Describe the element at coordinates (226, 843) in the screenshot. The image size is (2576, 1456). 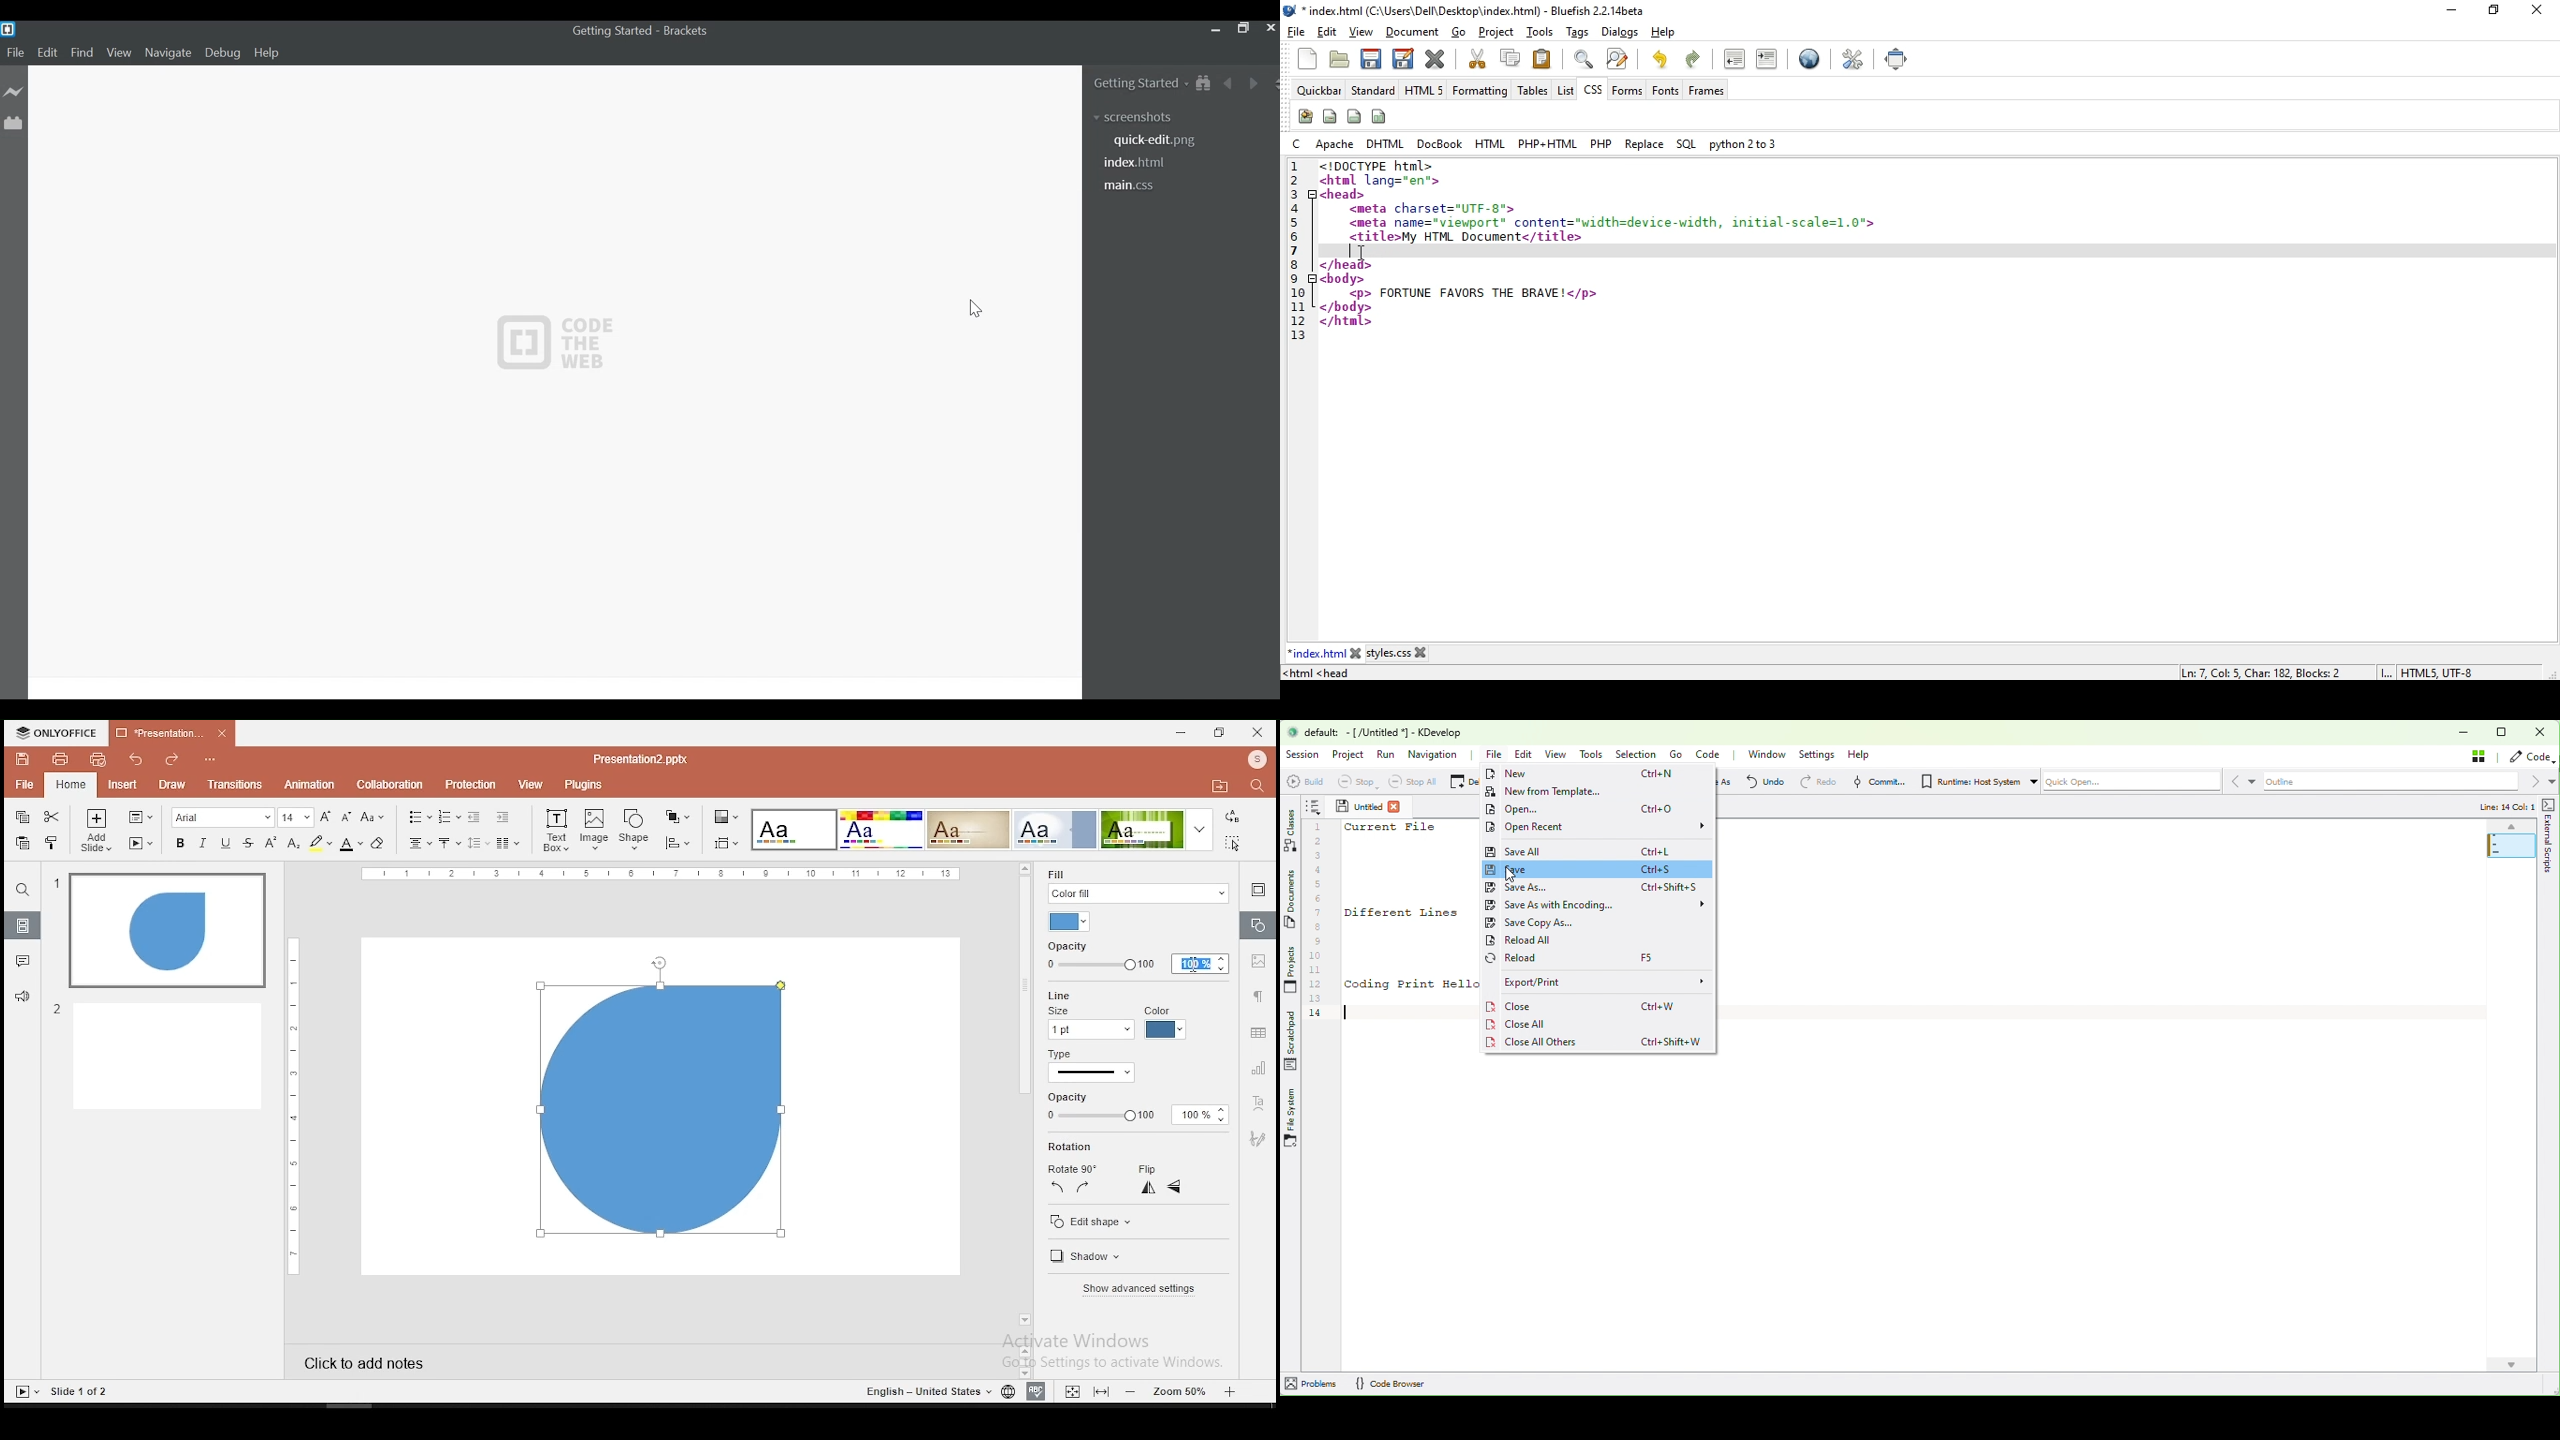
I see `underline` at that location.